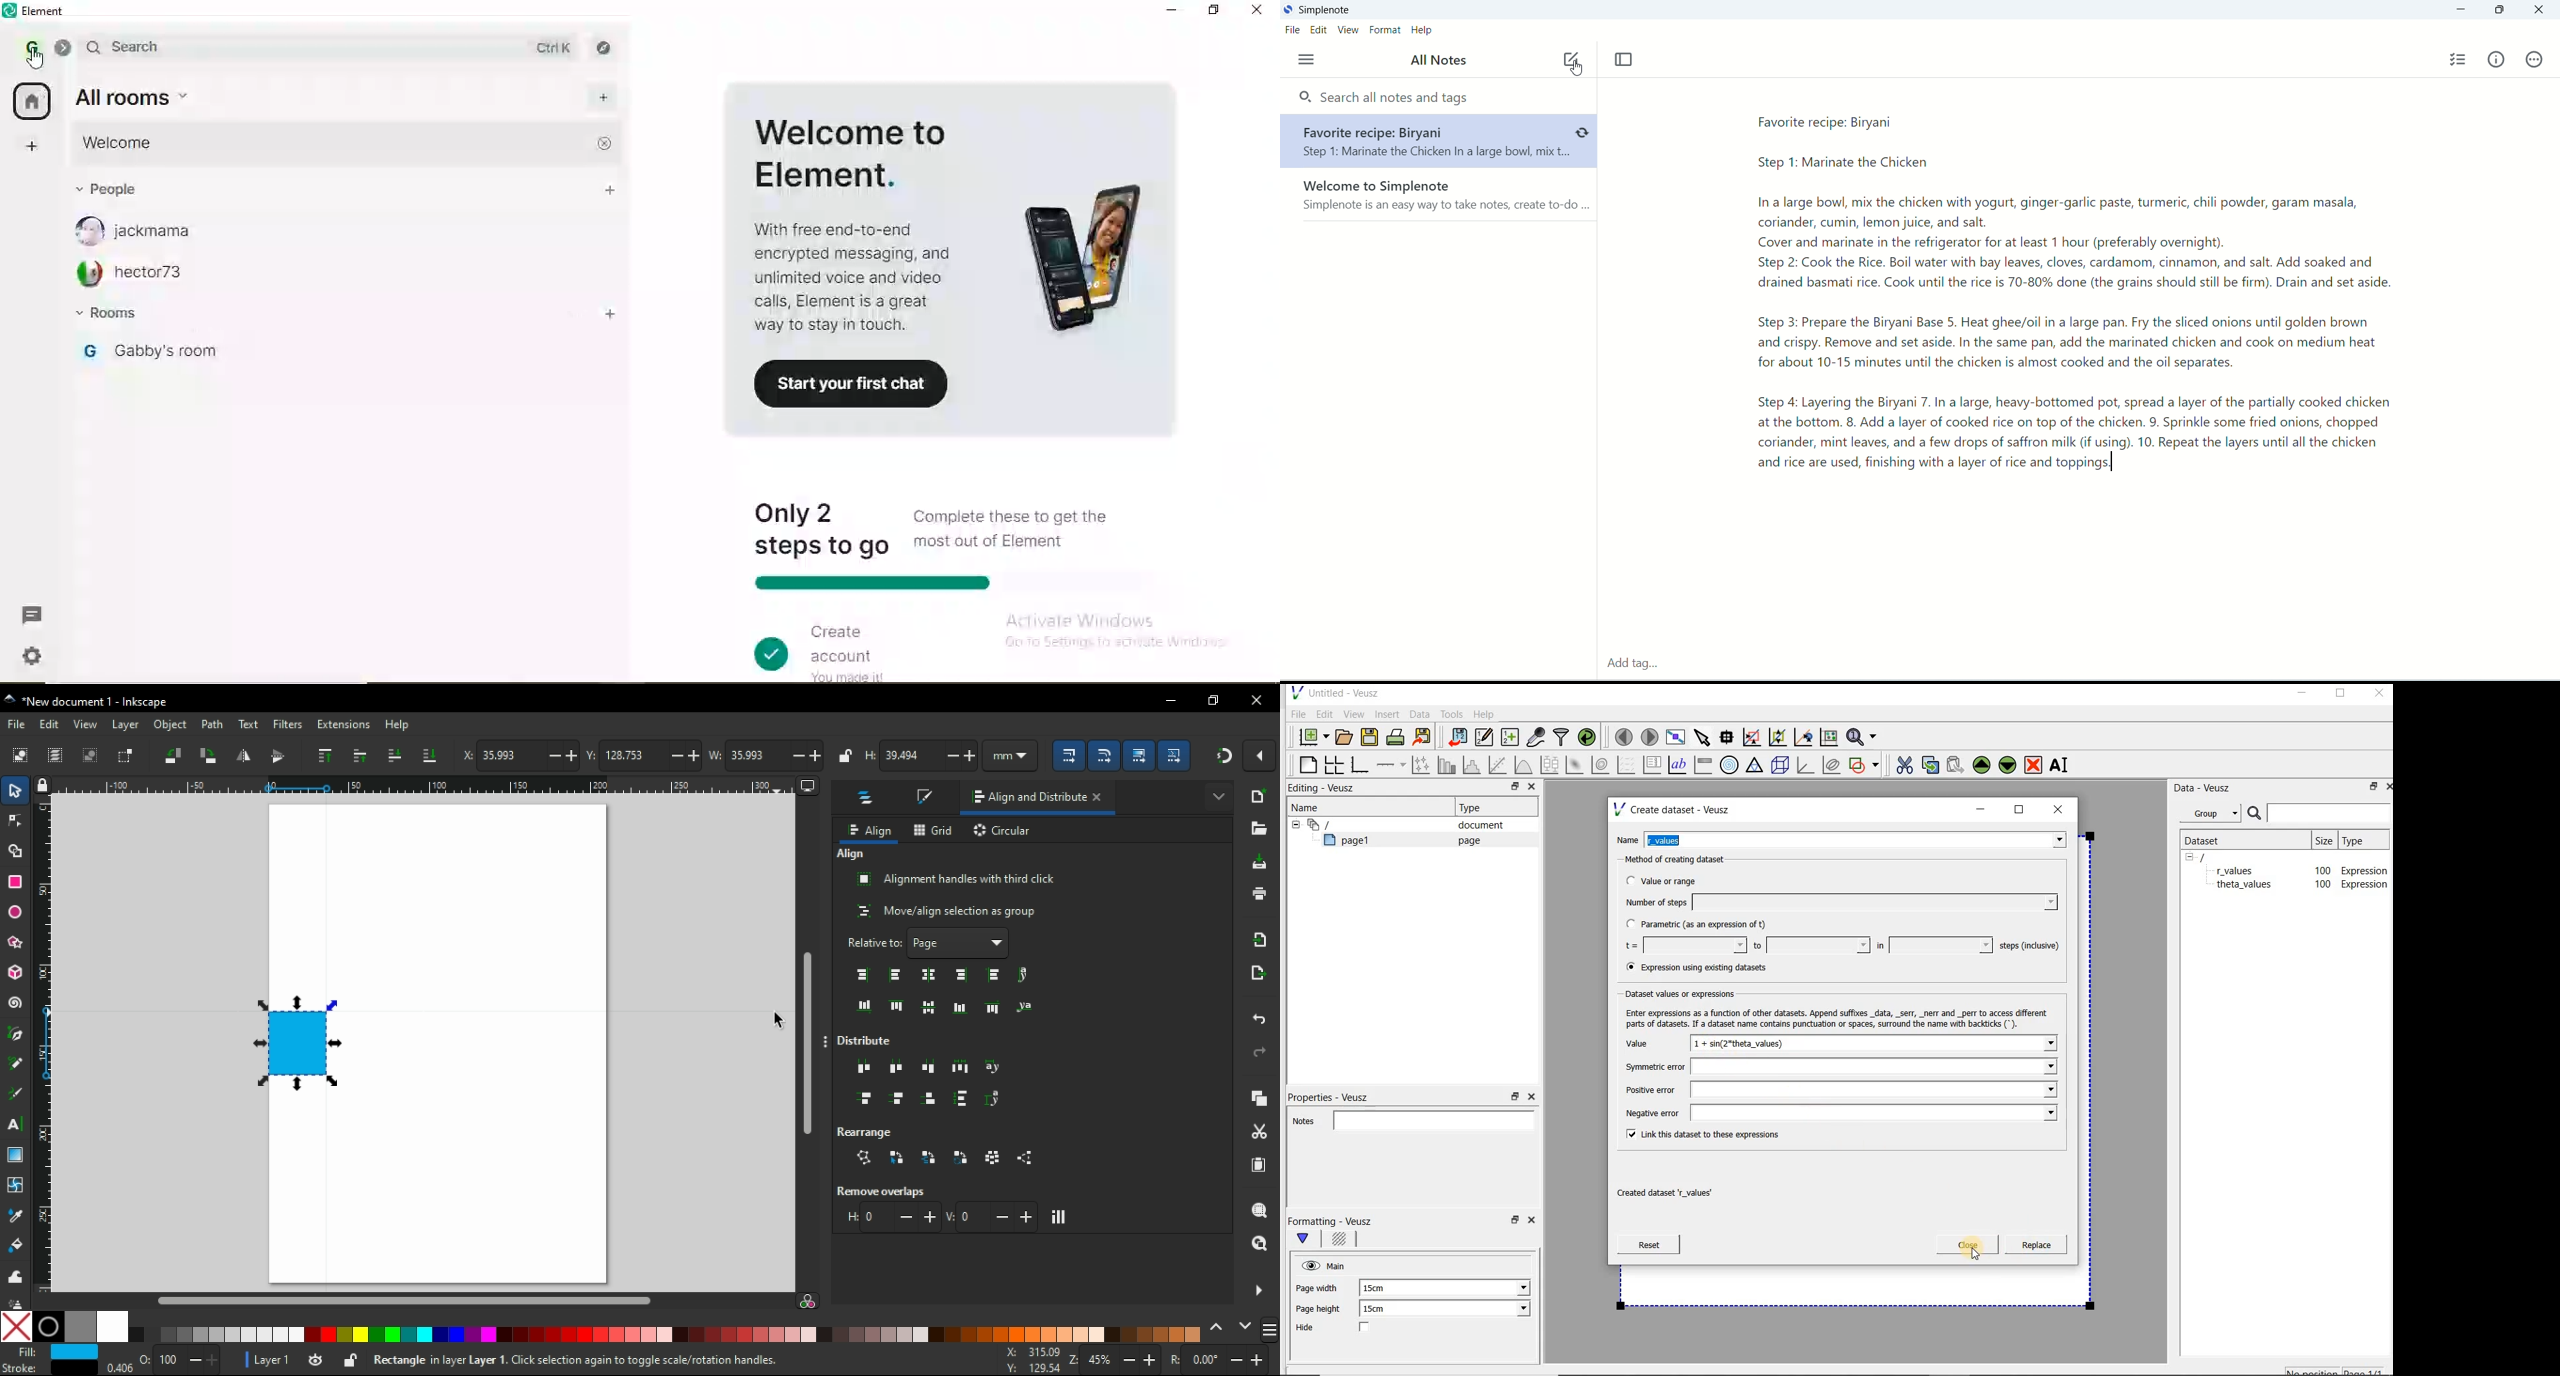  I want to click on rotation, so click(1220, 1360).